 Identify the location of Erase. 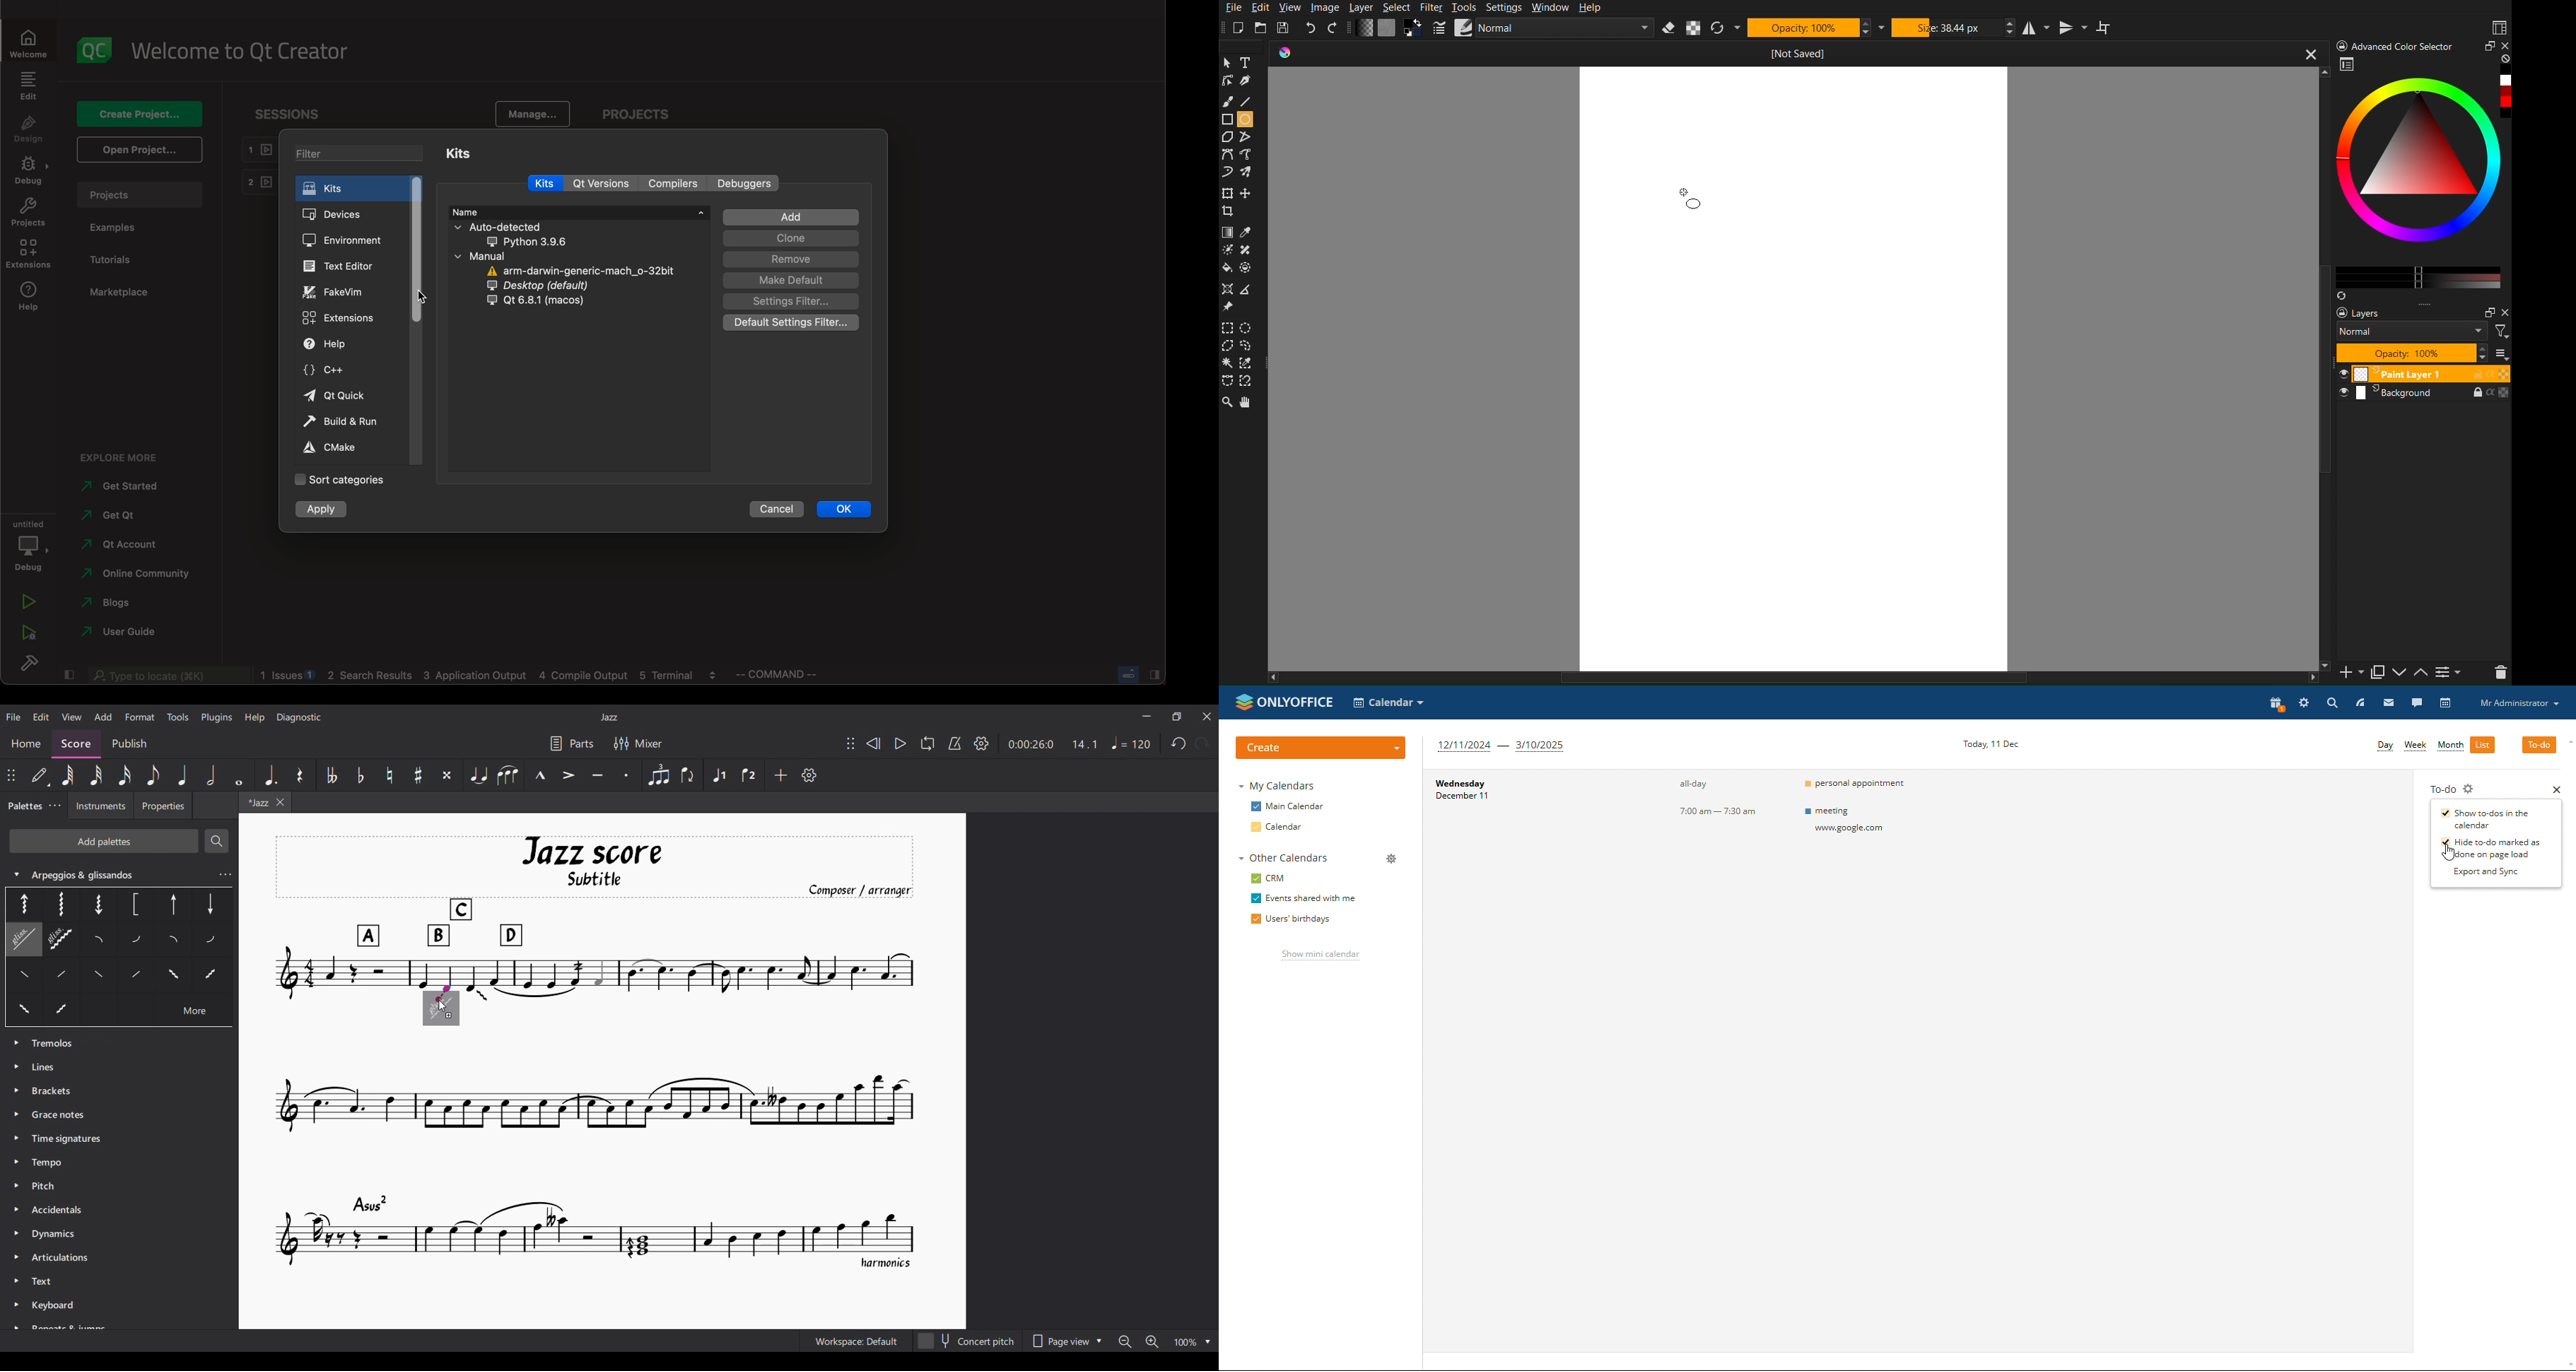
(1667, 27).